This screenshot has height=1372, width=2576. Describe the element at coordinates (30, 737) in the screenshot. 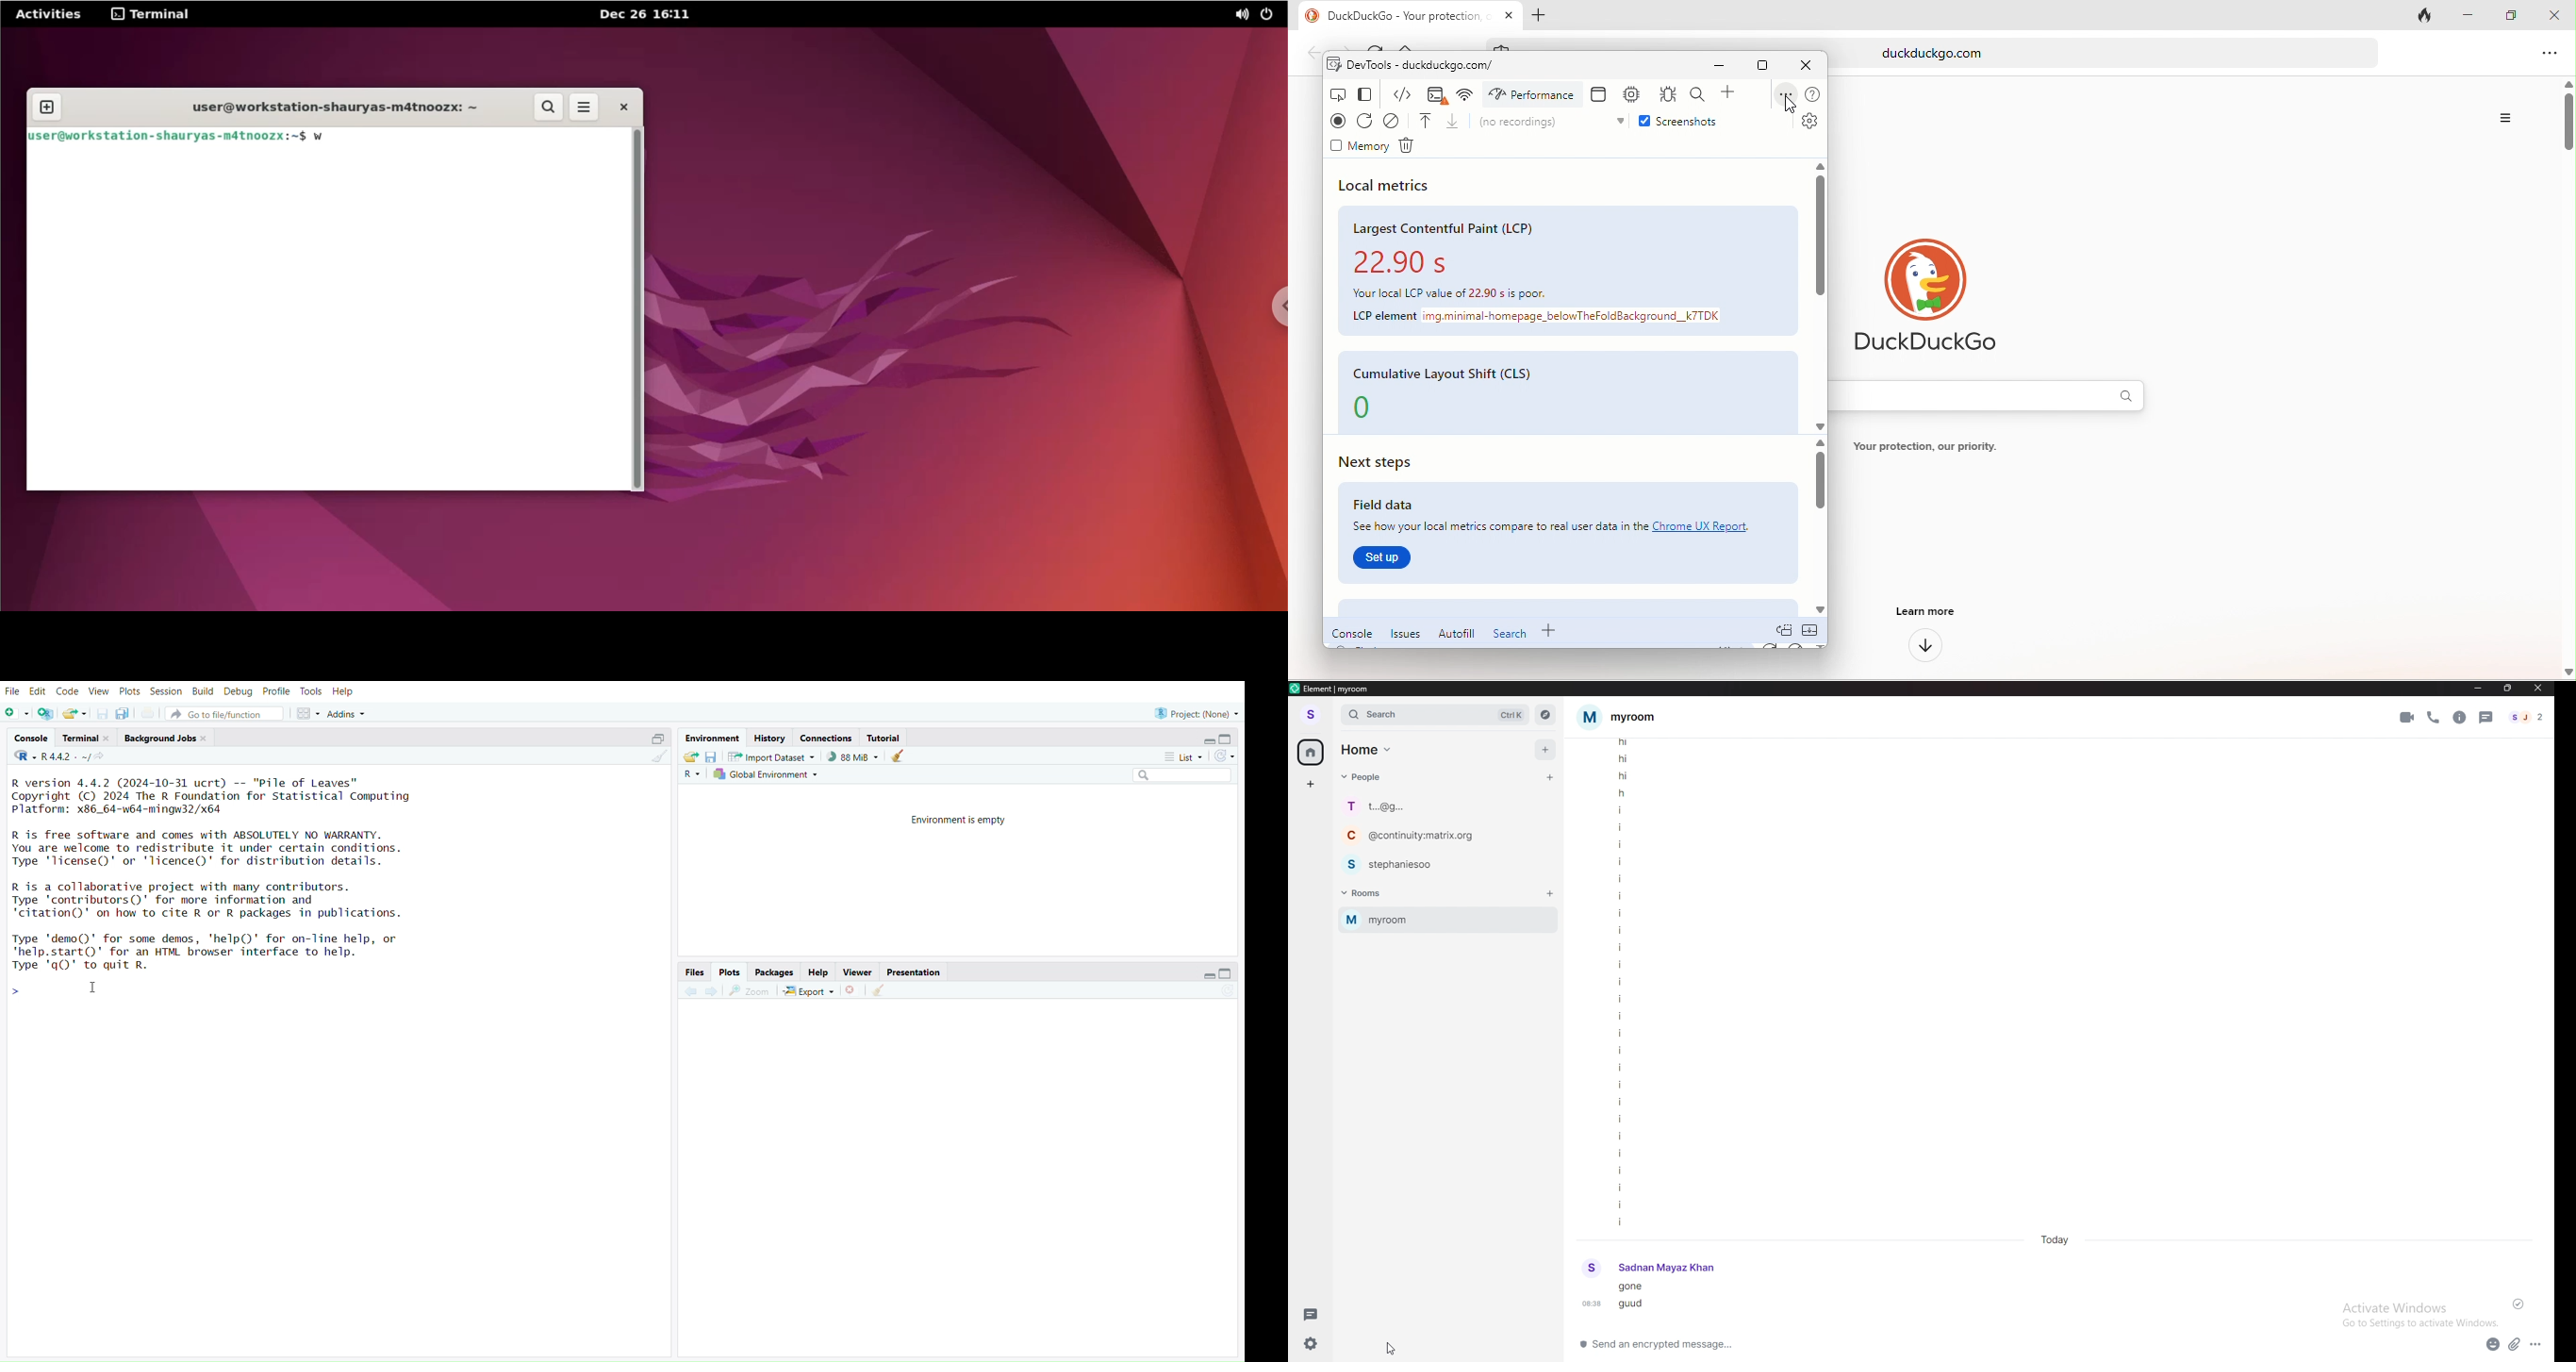

I see `console` at that location.